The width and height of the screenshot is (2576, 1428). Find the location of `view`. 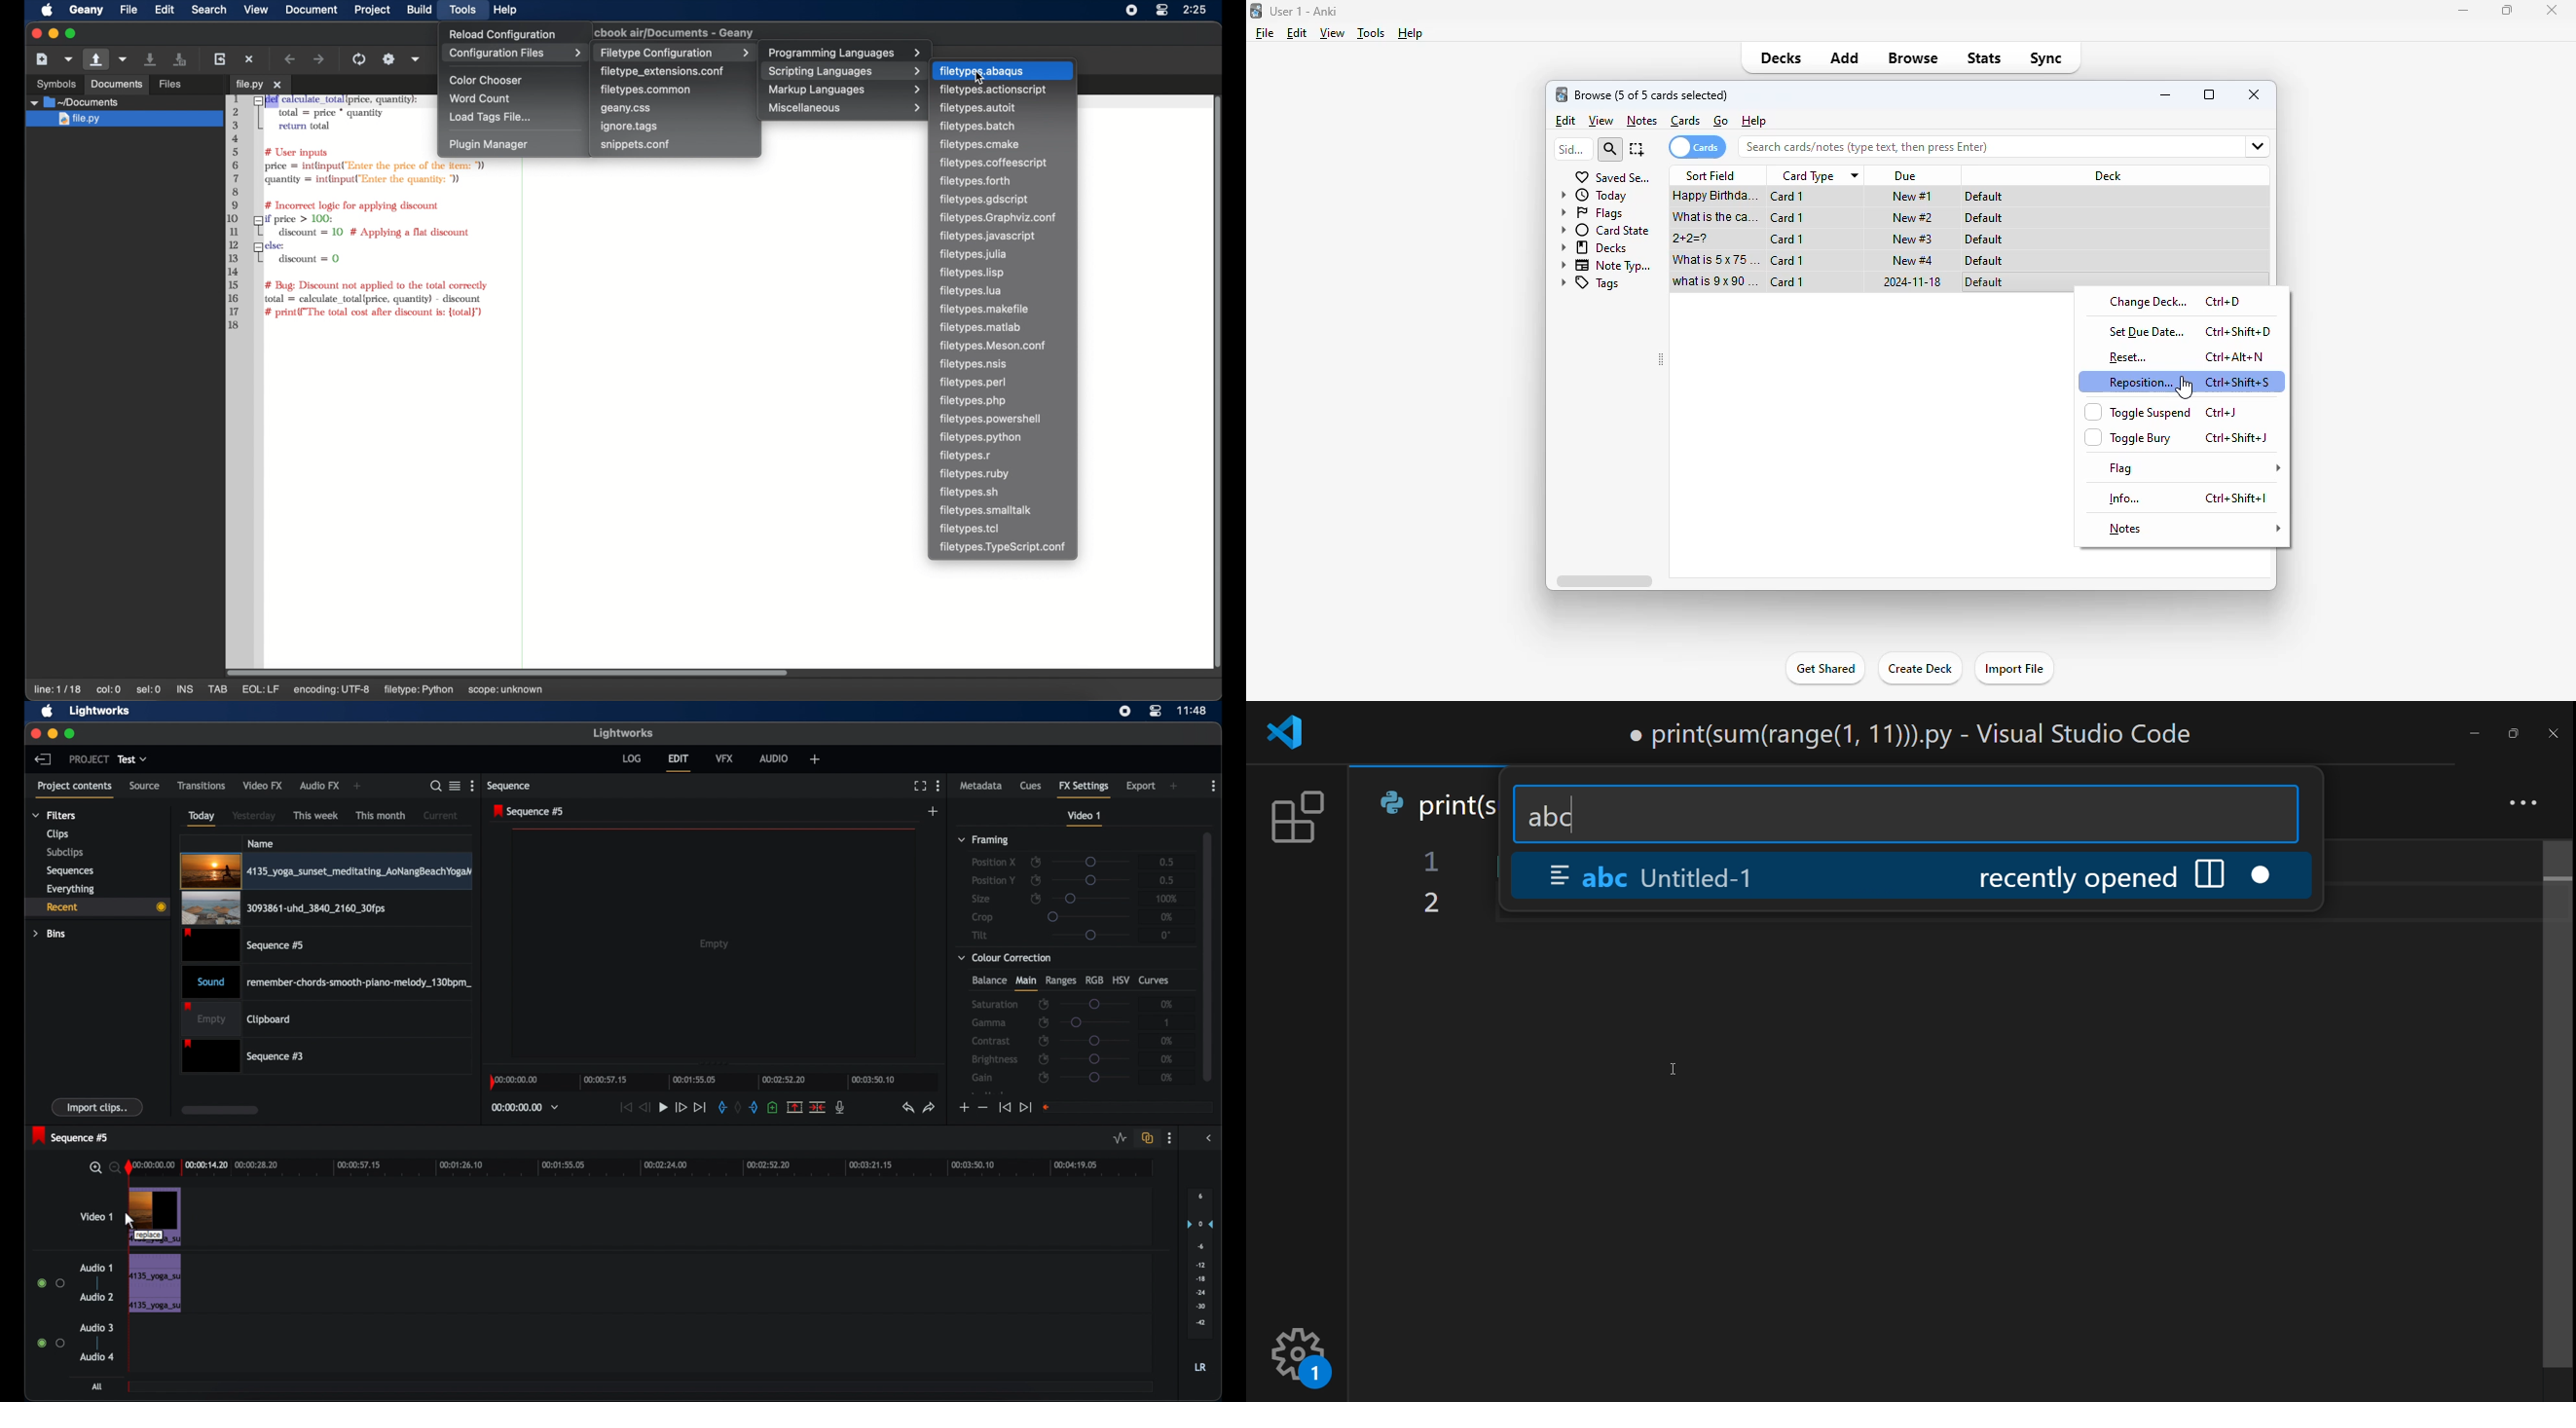

view is located at coordinates (1601, 121).